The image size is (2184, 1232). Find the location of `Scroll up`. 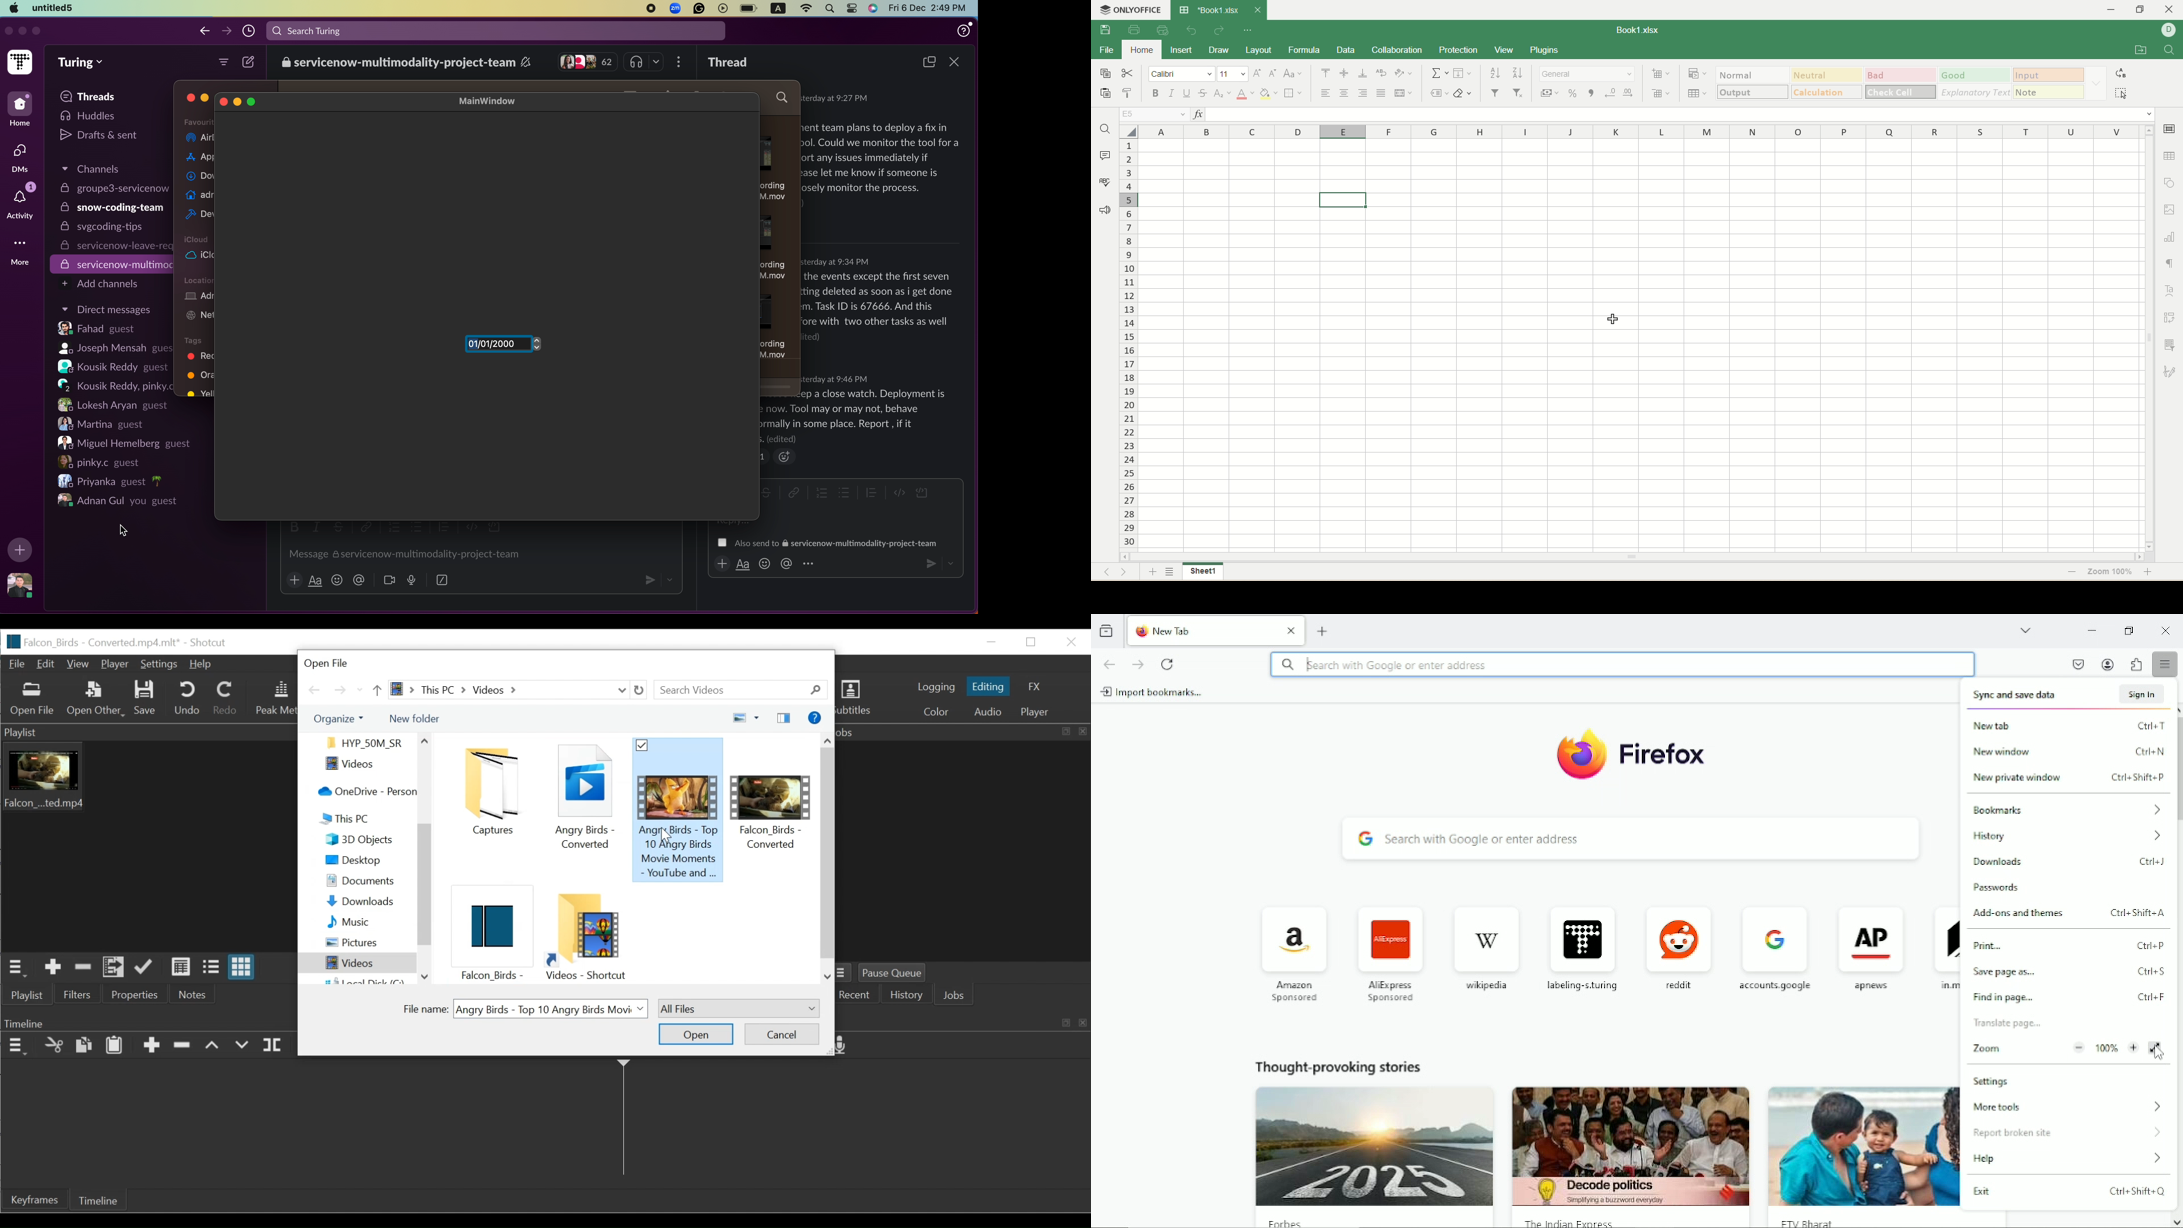

Scroll up is located at coordinates (425, 741).